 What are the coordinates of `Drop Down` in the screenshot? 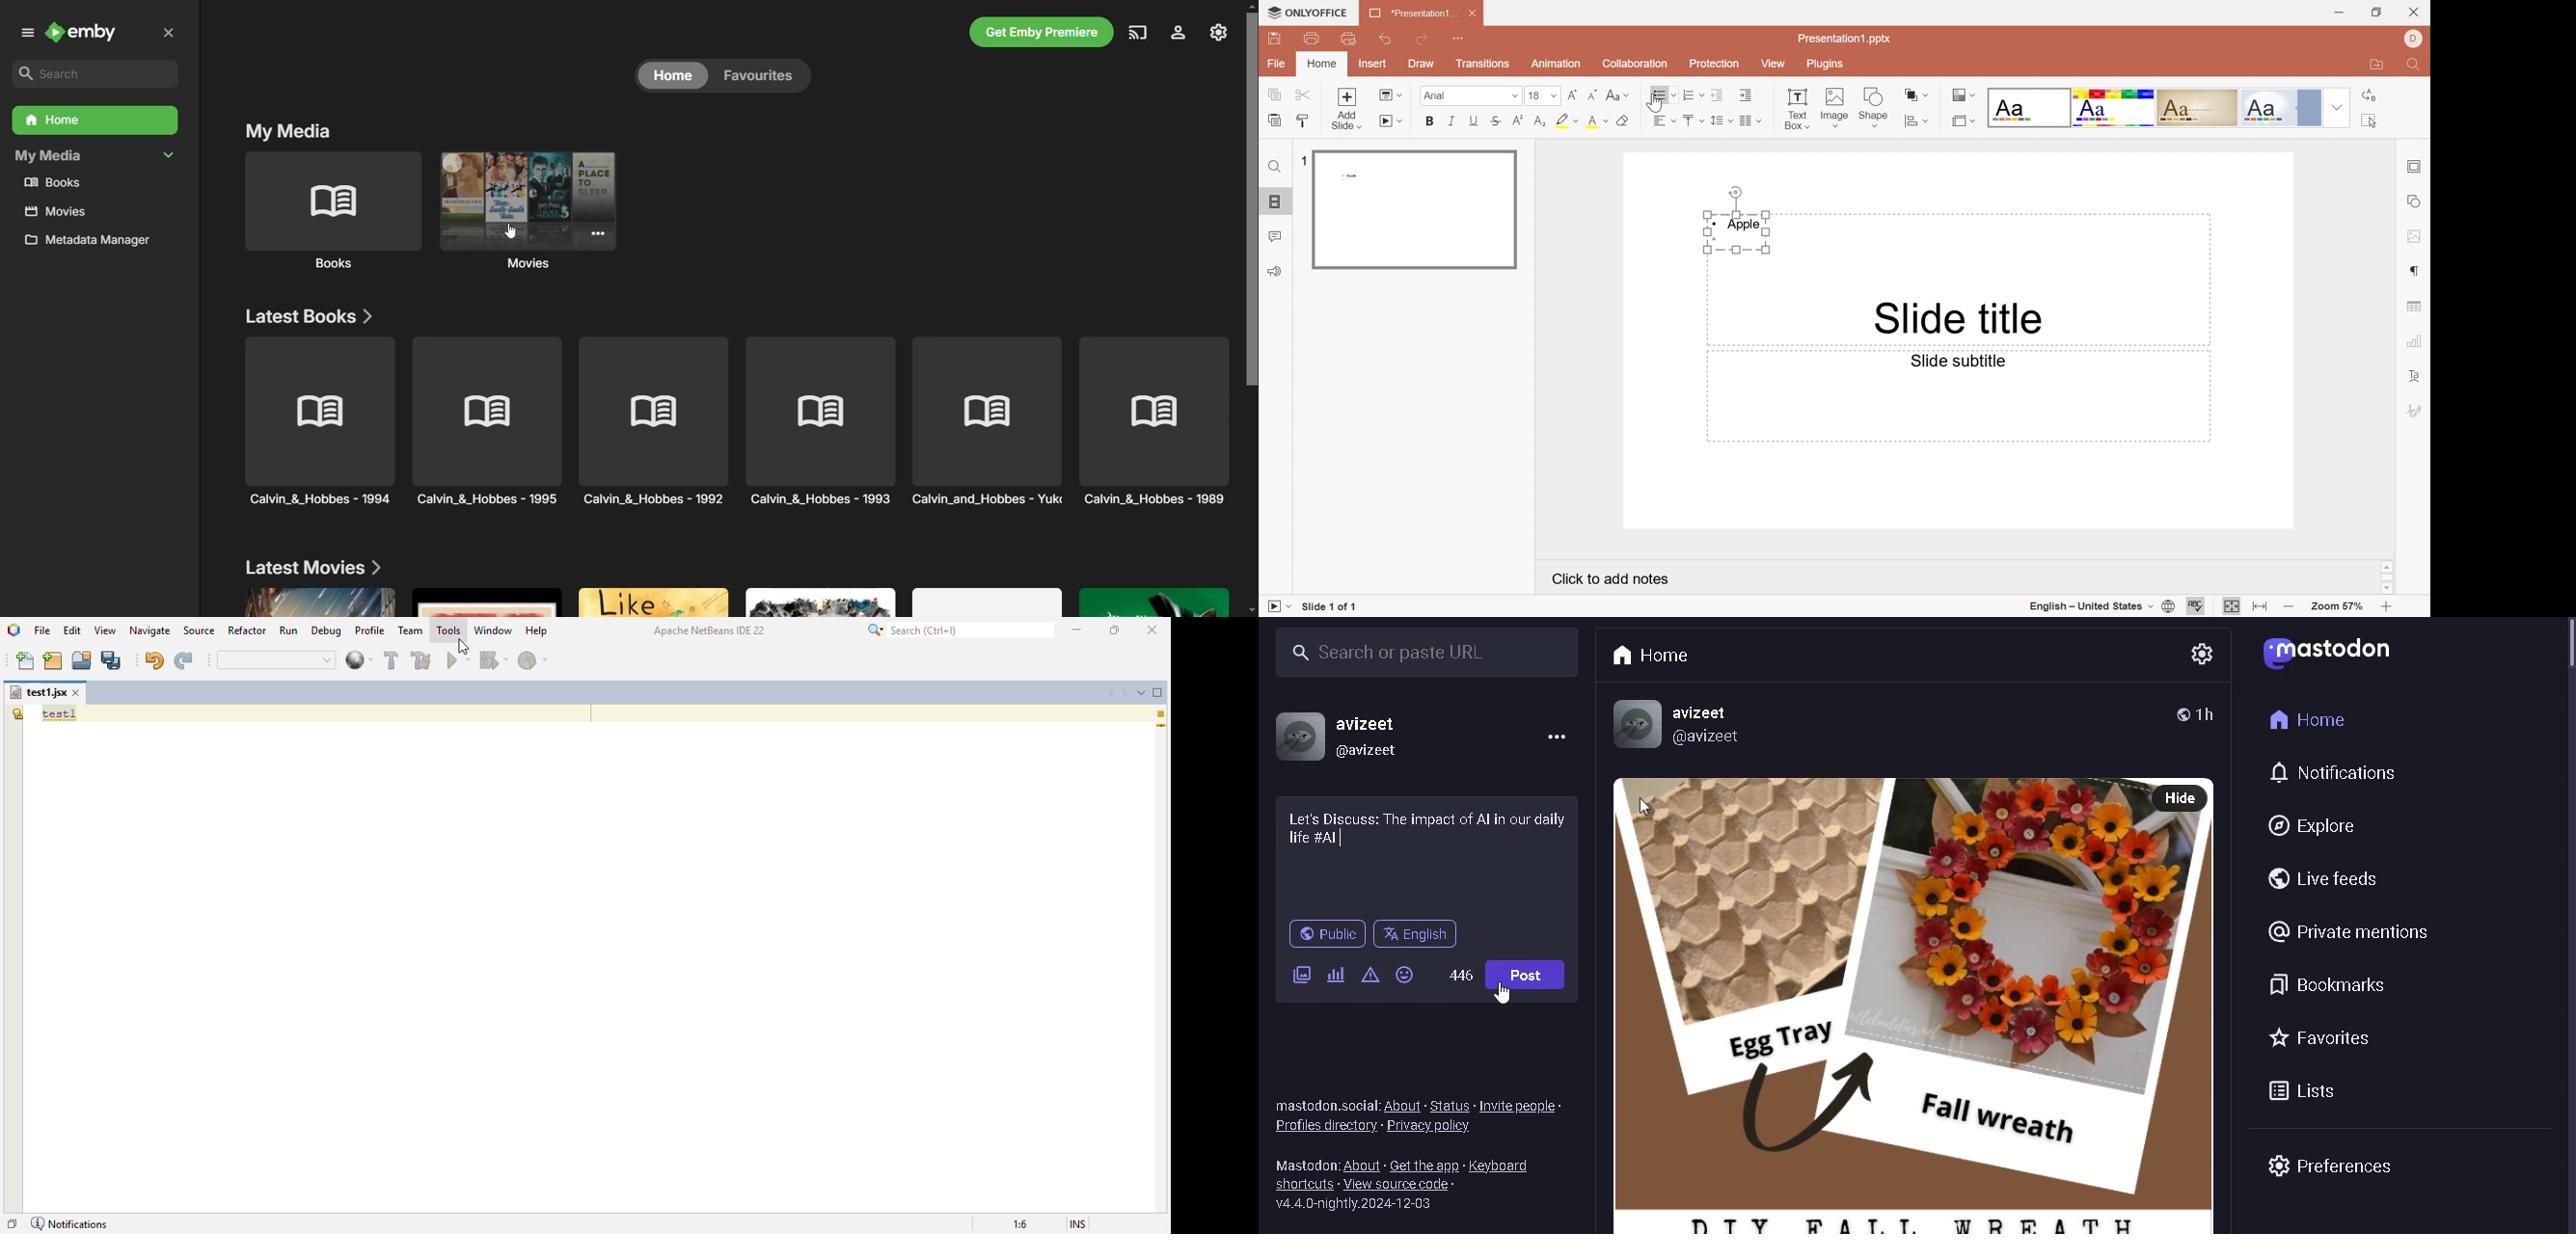 It's located at (2336, 107).